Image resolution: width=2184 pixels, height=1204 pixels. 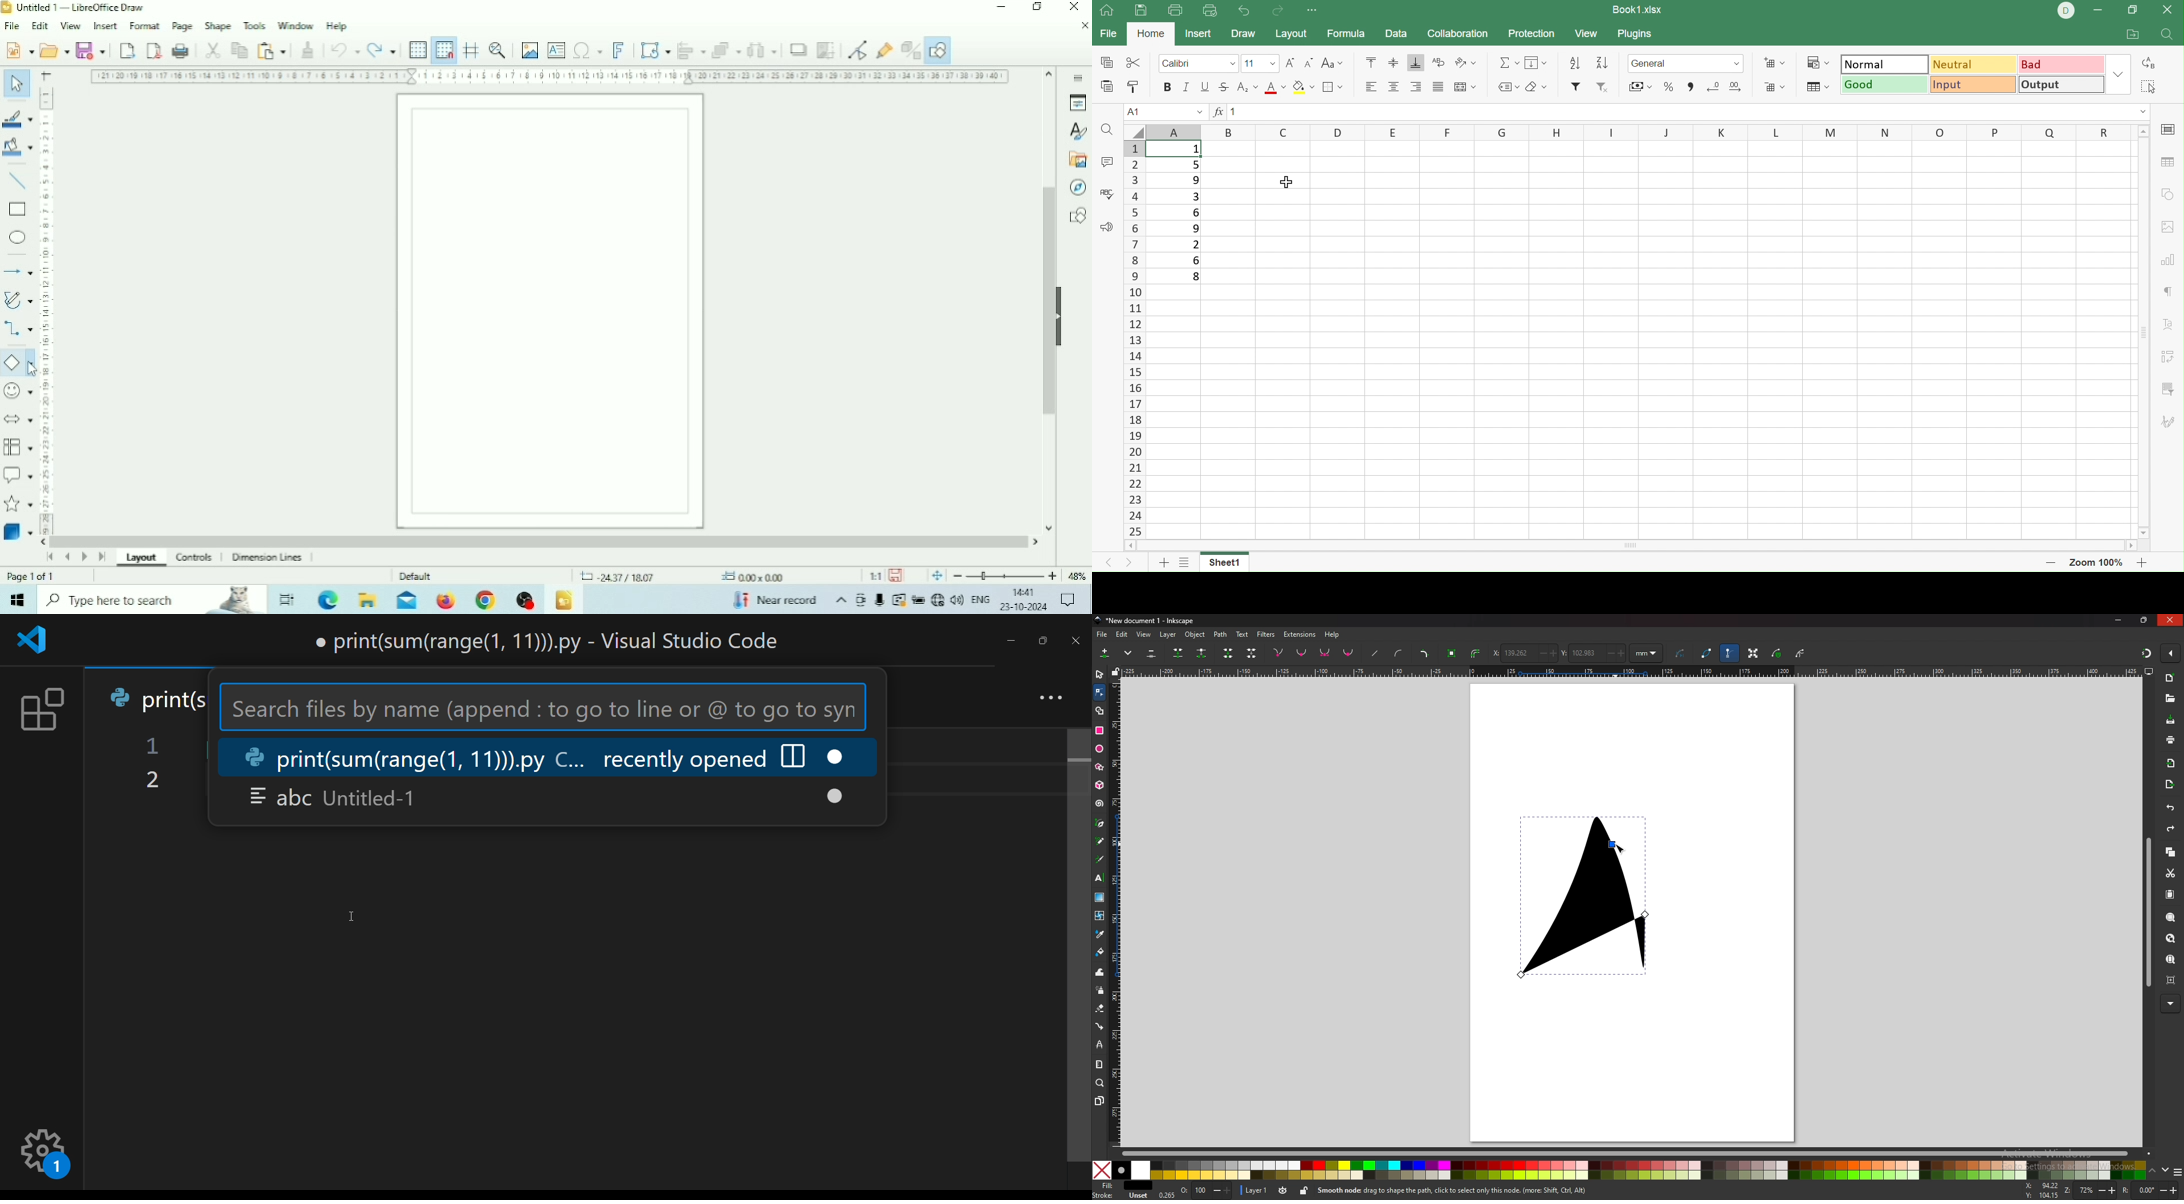 What do you see at coordinates (1396, 87) in the screenshot?
I see `Align middle` at bounding box center [1396, 87].